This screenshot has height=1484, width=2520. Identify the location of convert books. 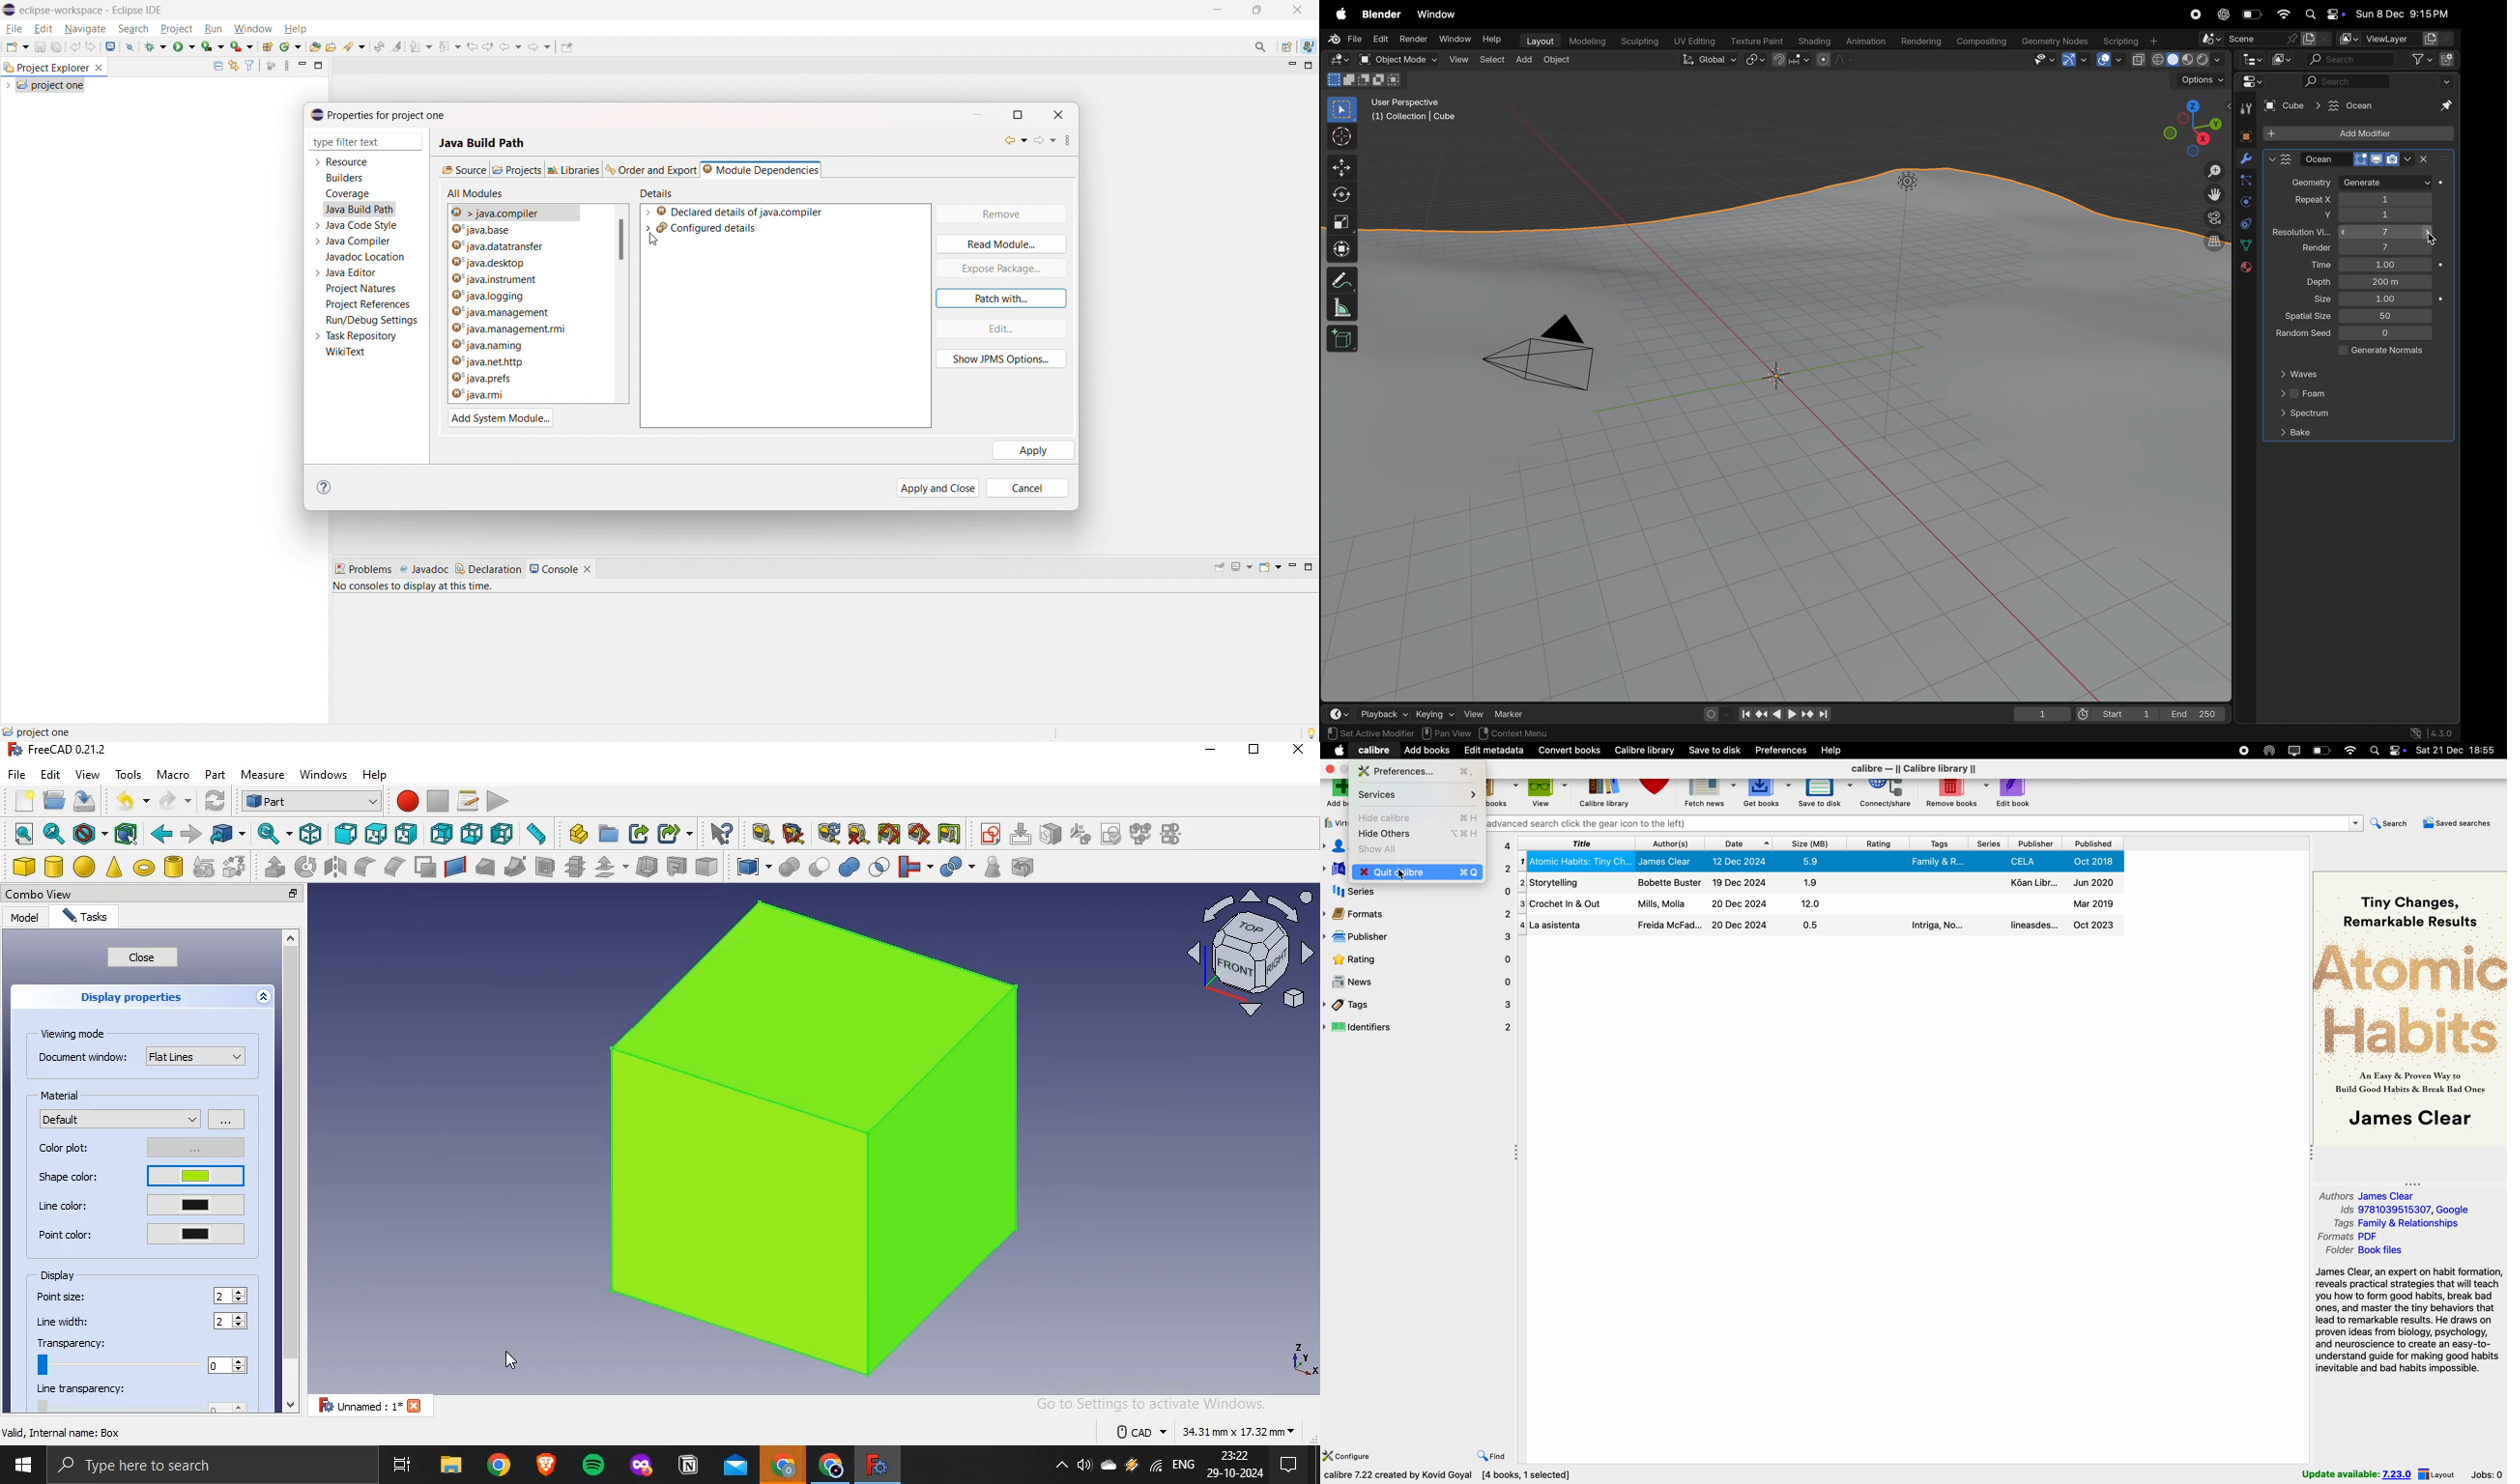
(1570, 750).